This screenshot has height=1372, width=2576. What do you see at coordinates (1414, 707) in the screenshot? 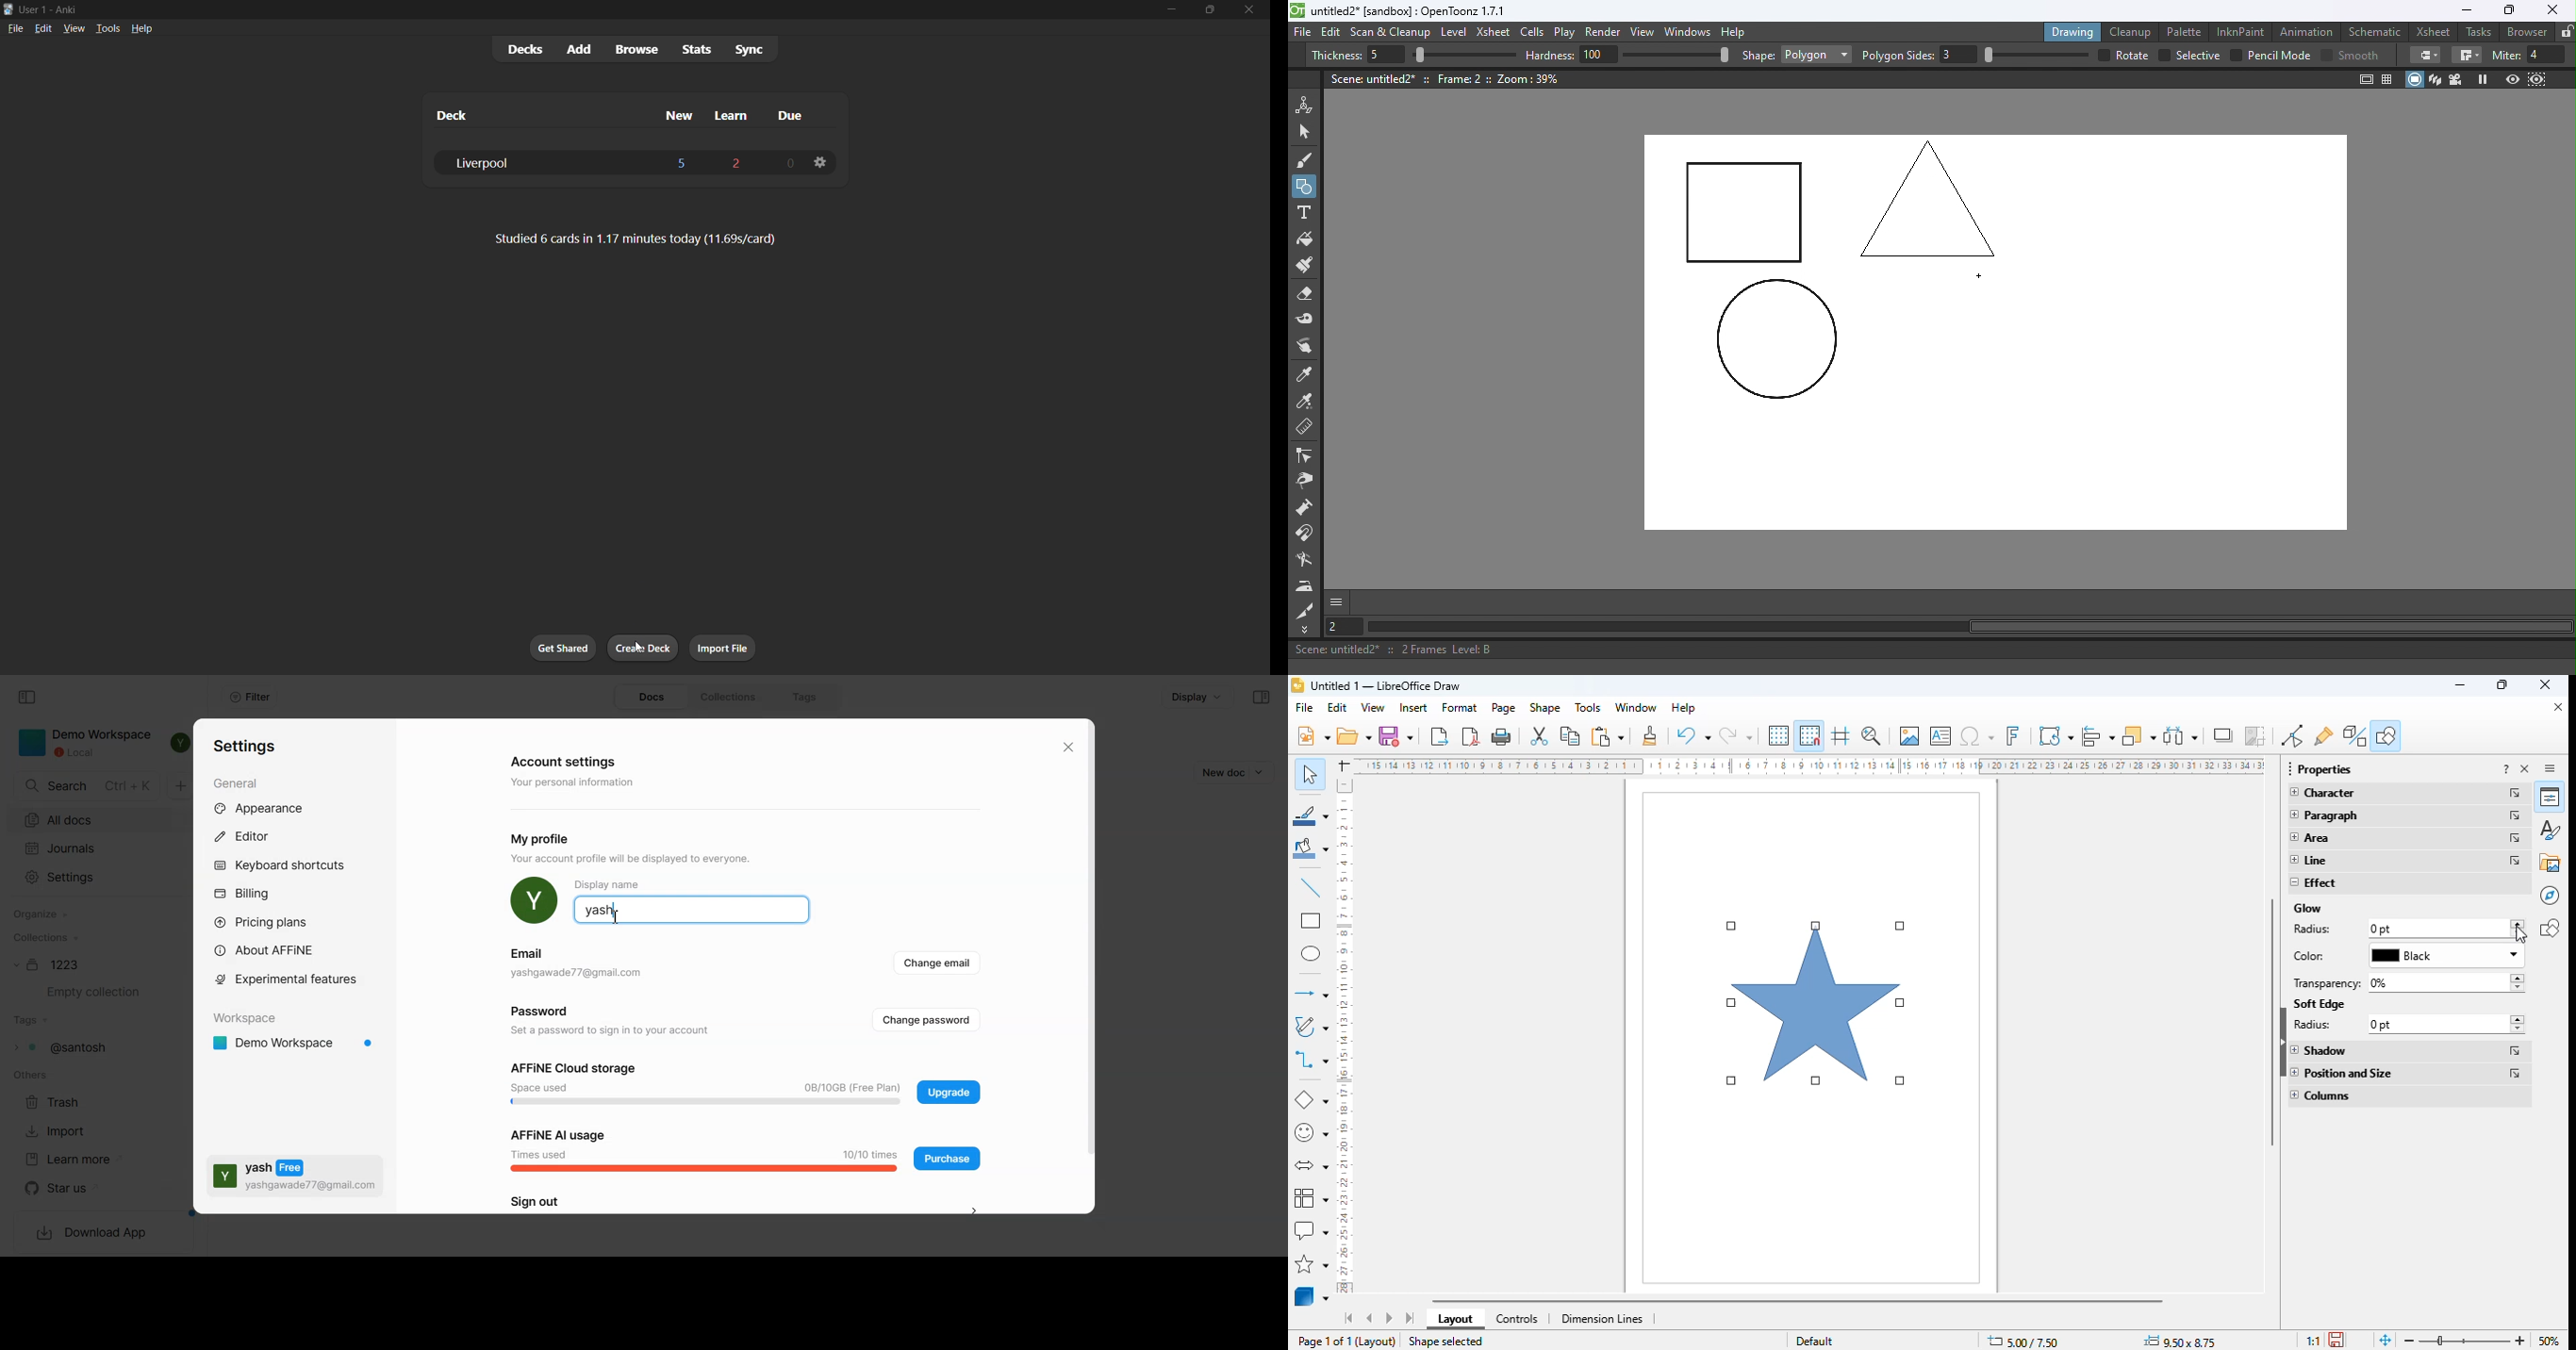
I see `insert` at bounding box center [1414, 707].